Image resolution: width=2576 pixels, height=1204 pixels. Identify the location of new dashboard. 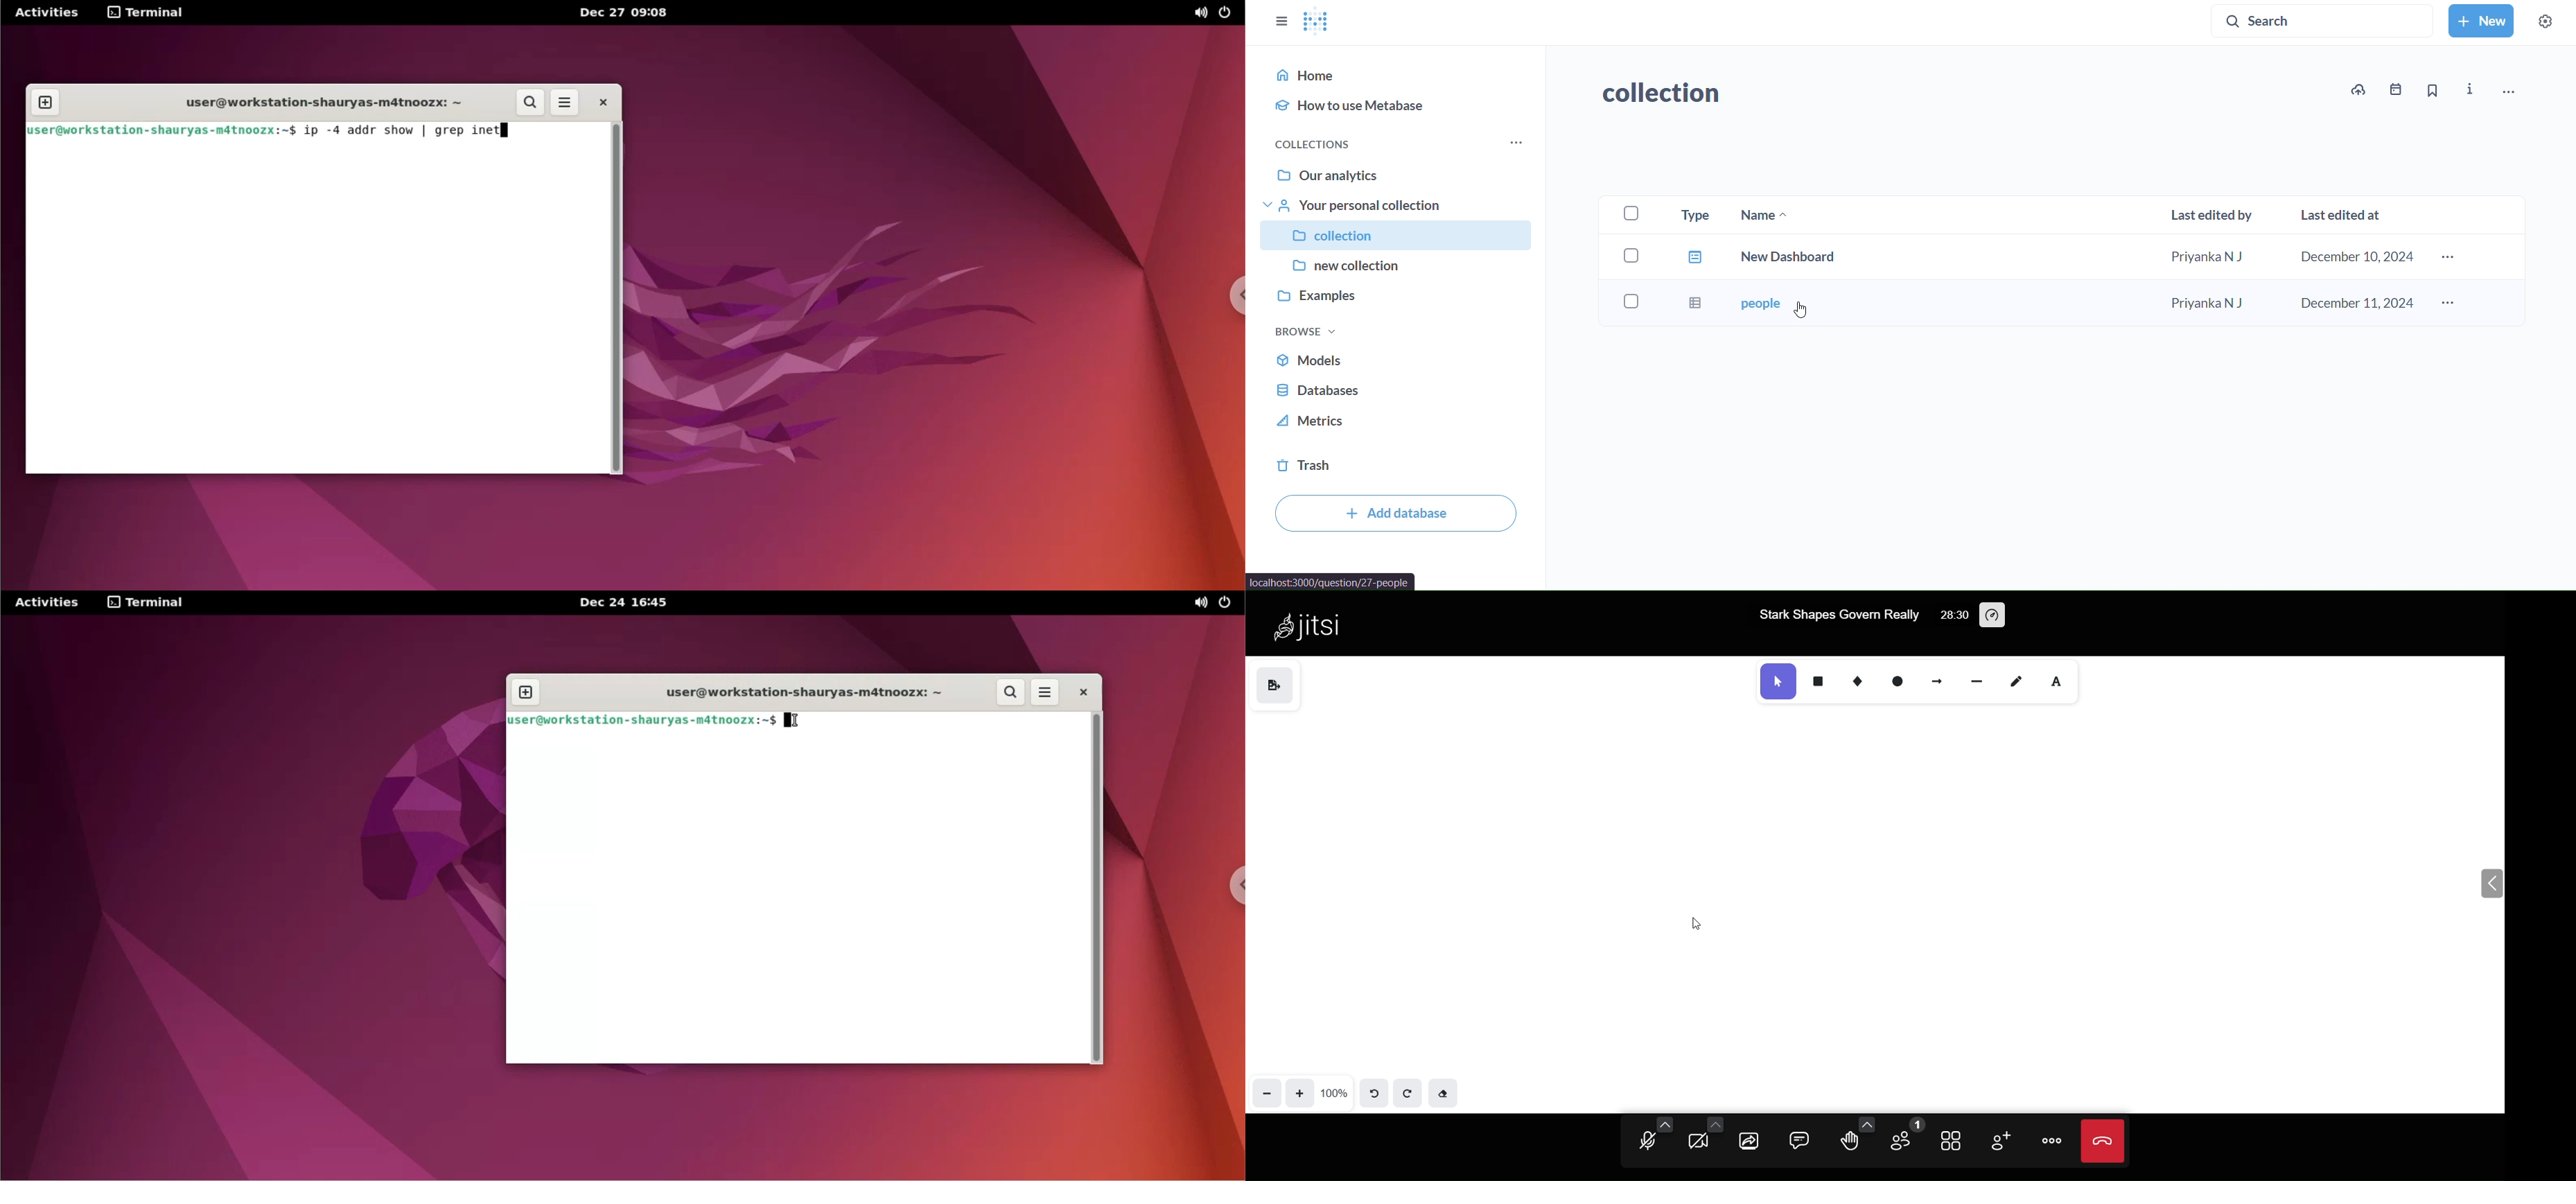
(1792, 257).